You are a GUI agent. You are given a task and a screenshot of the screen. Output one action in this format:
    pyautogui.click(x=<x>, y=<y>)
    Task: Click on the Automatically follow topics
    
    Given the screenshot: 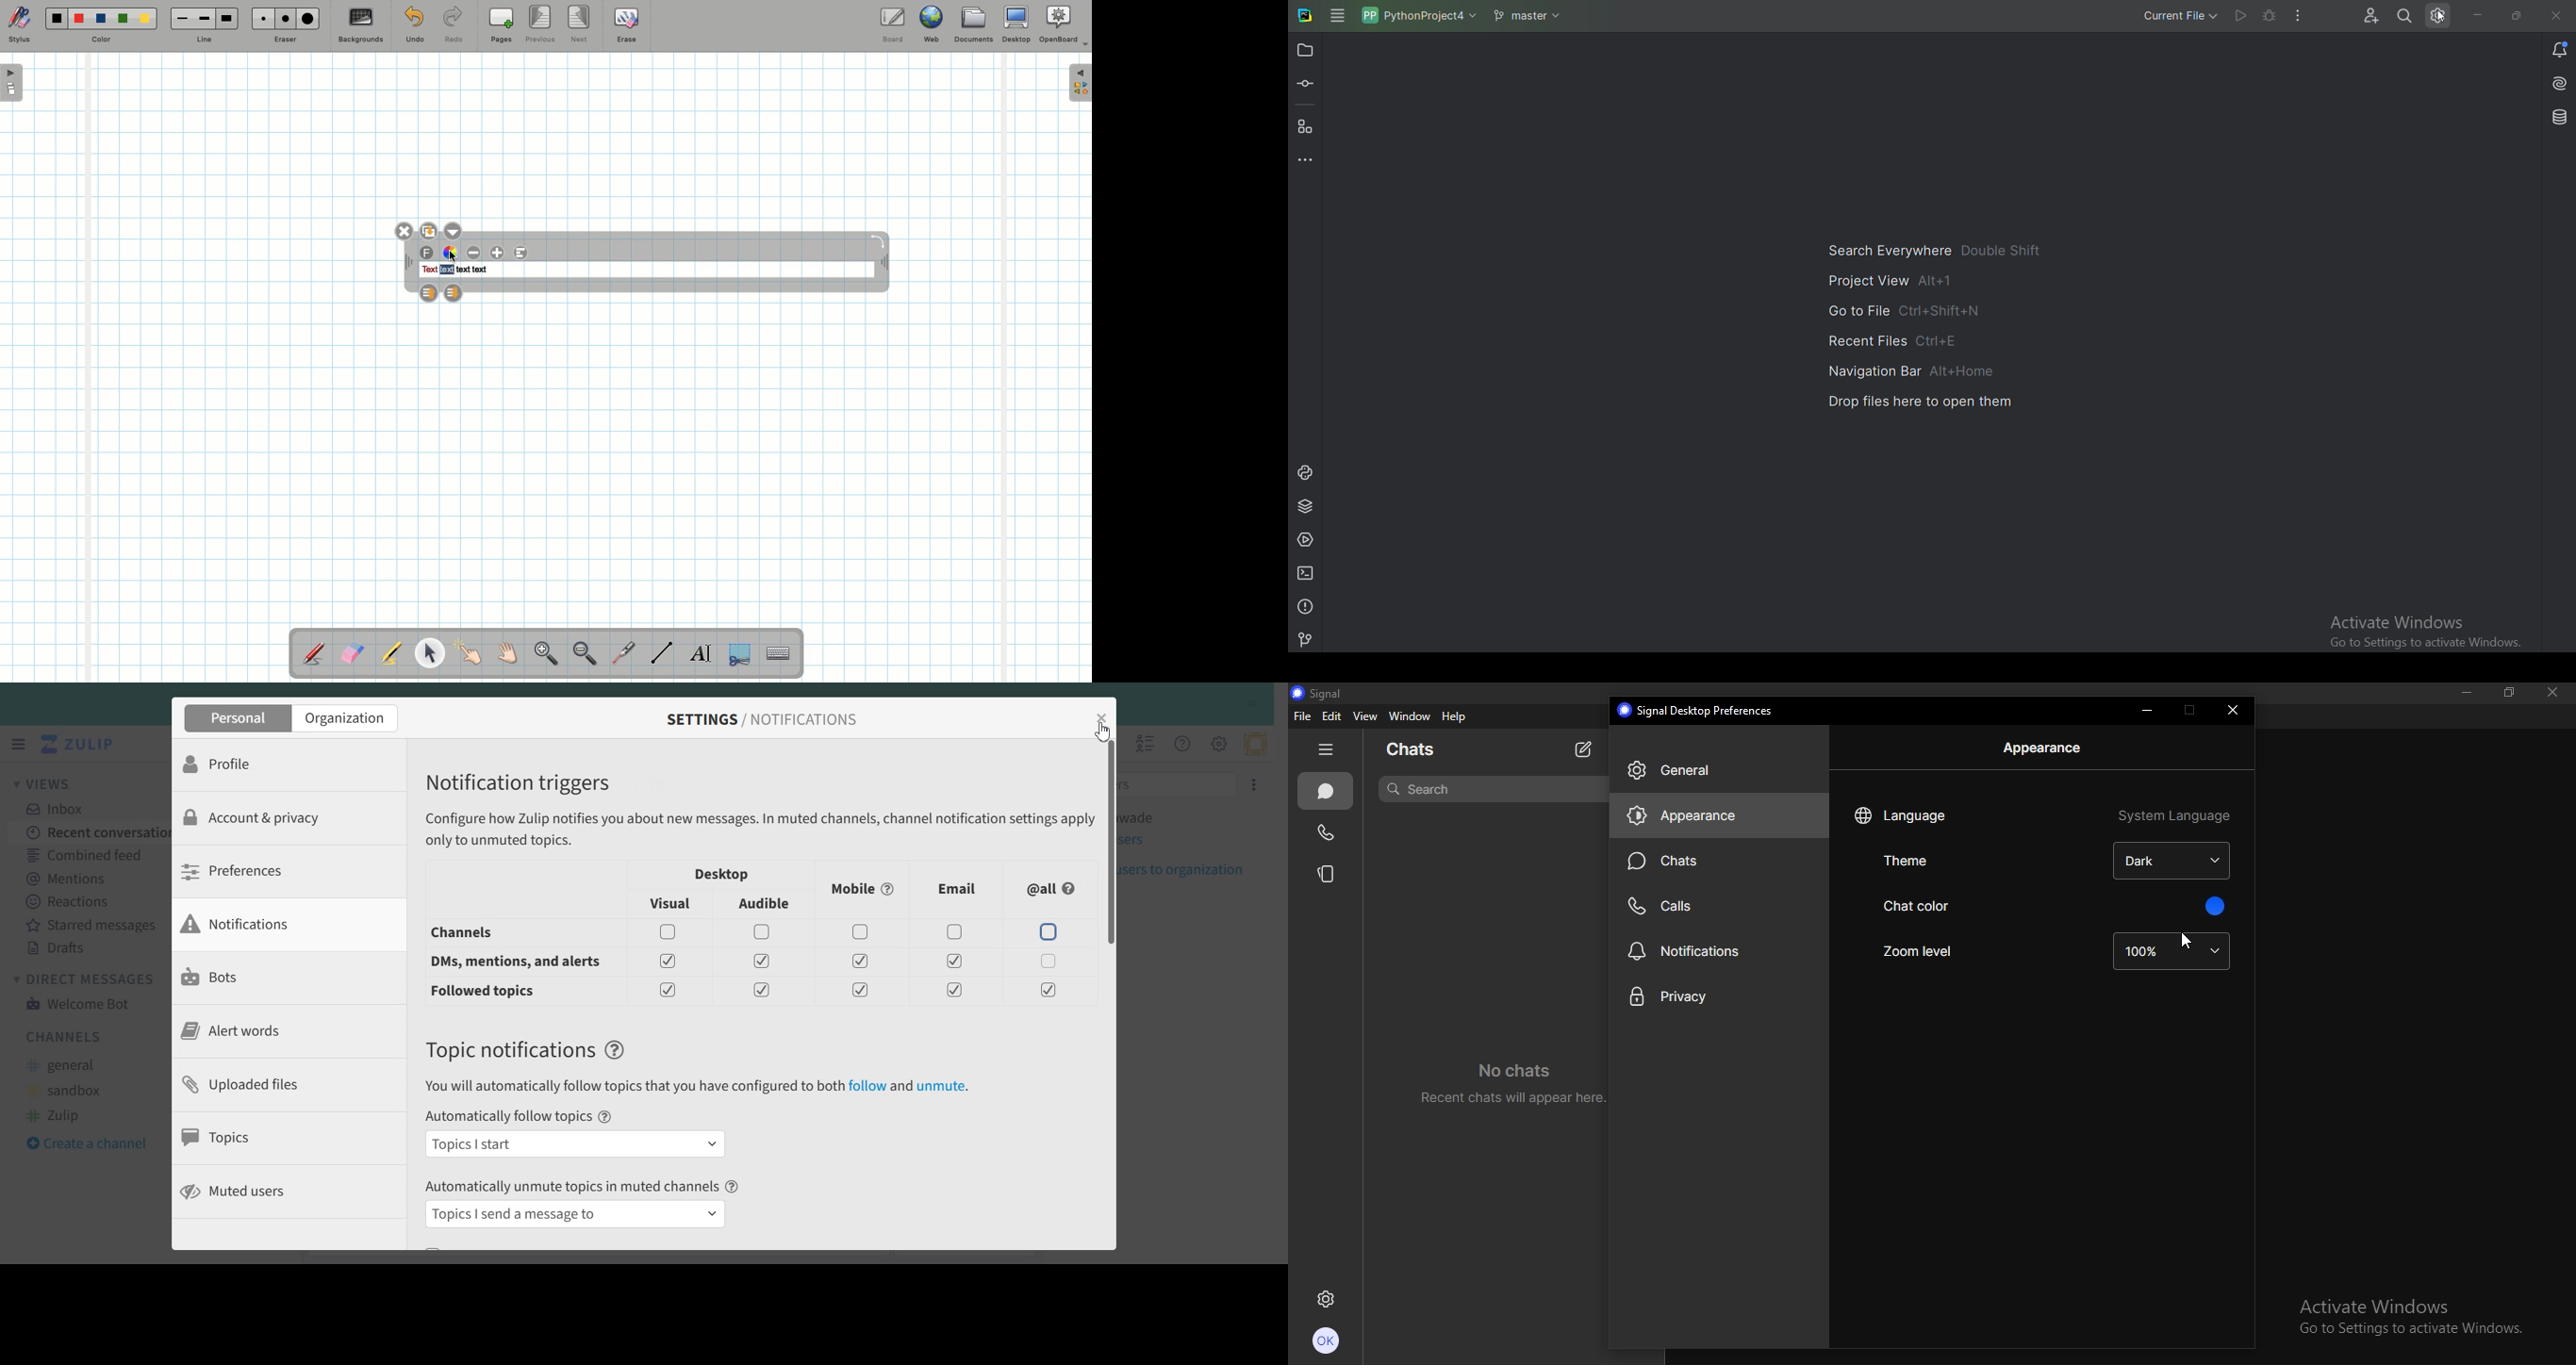 What is the action you would take?
    pyautogui.click(x=507, y=1117)
    